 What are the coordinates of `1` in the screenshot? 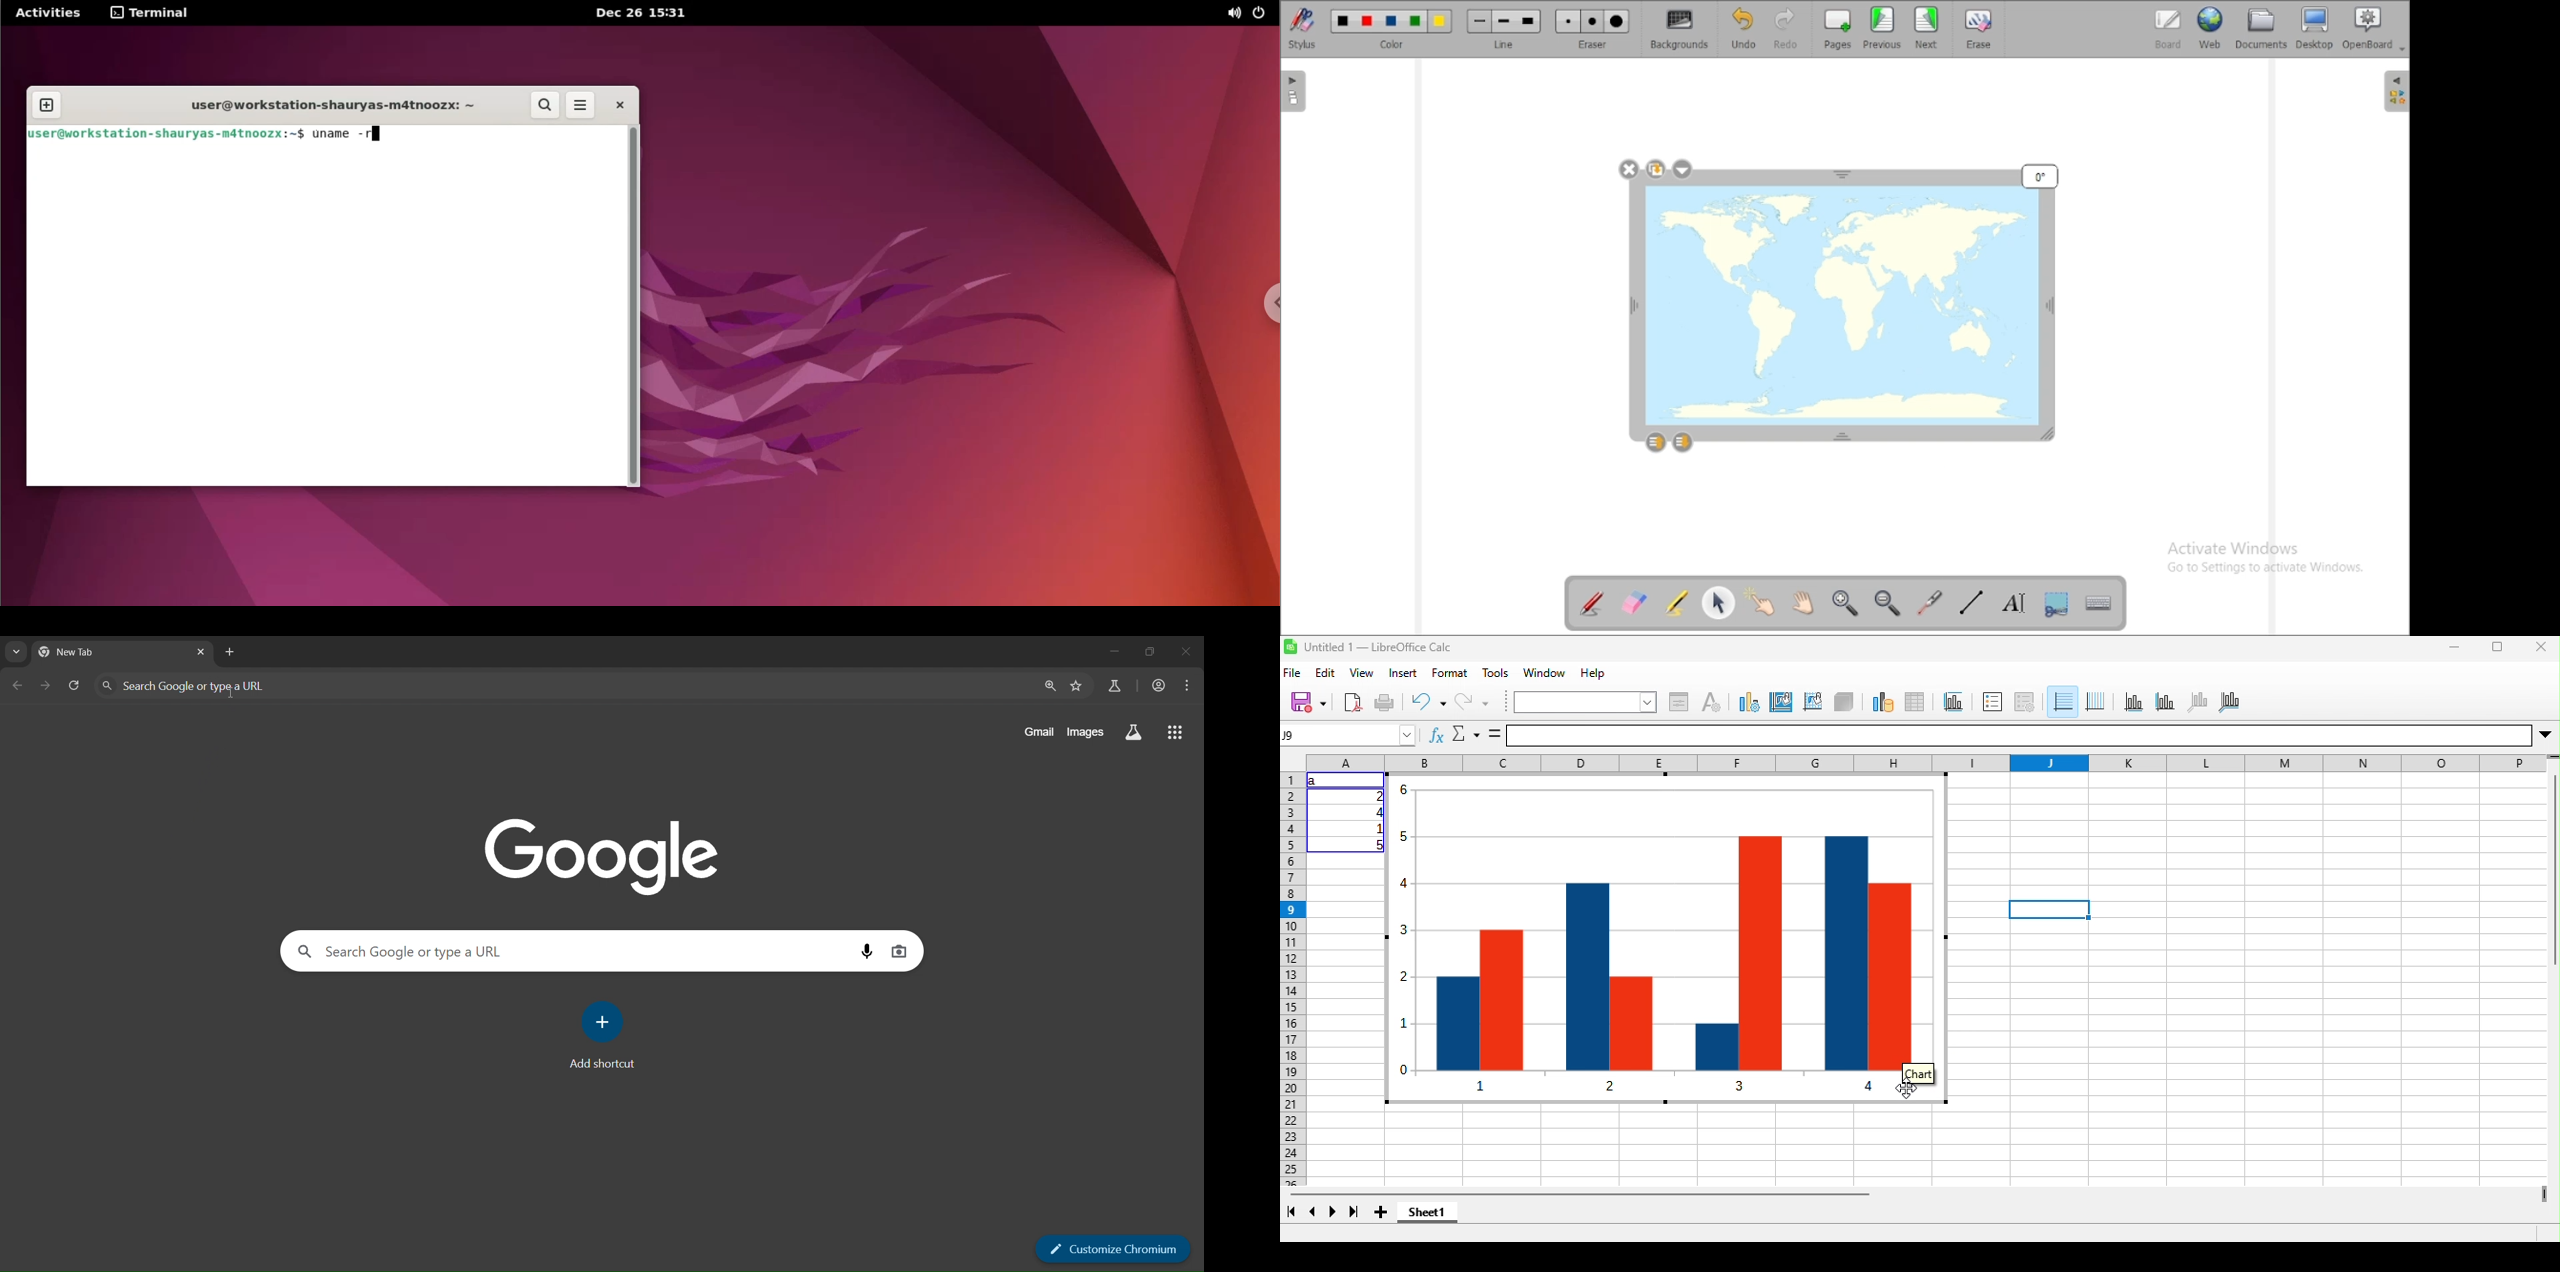 It's located at (1378, 829).